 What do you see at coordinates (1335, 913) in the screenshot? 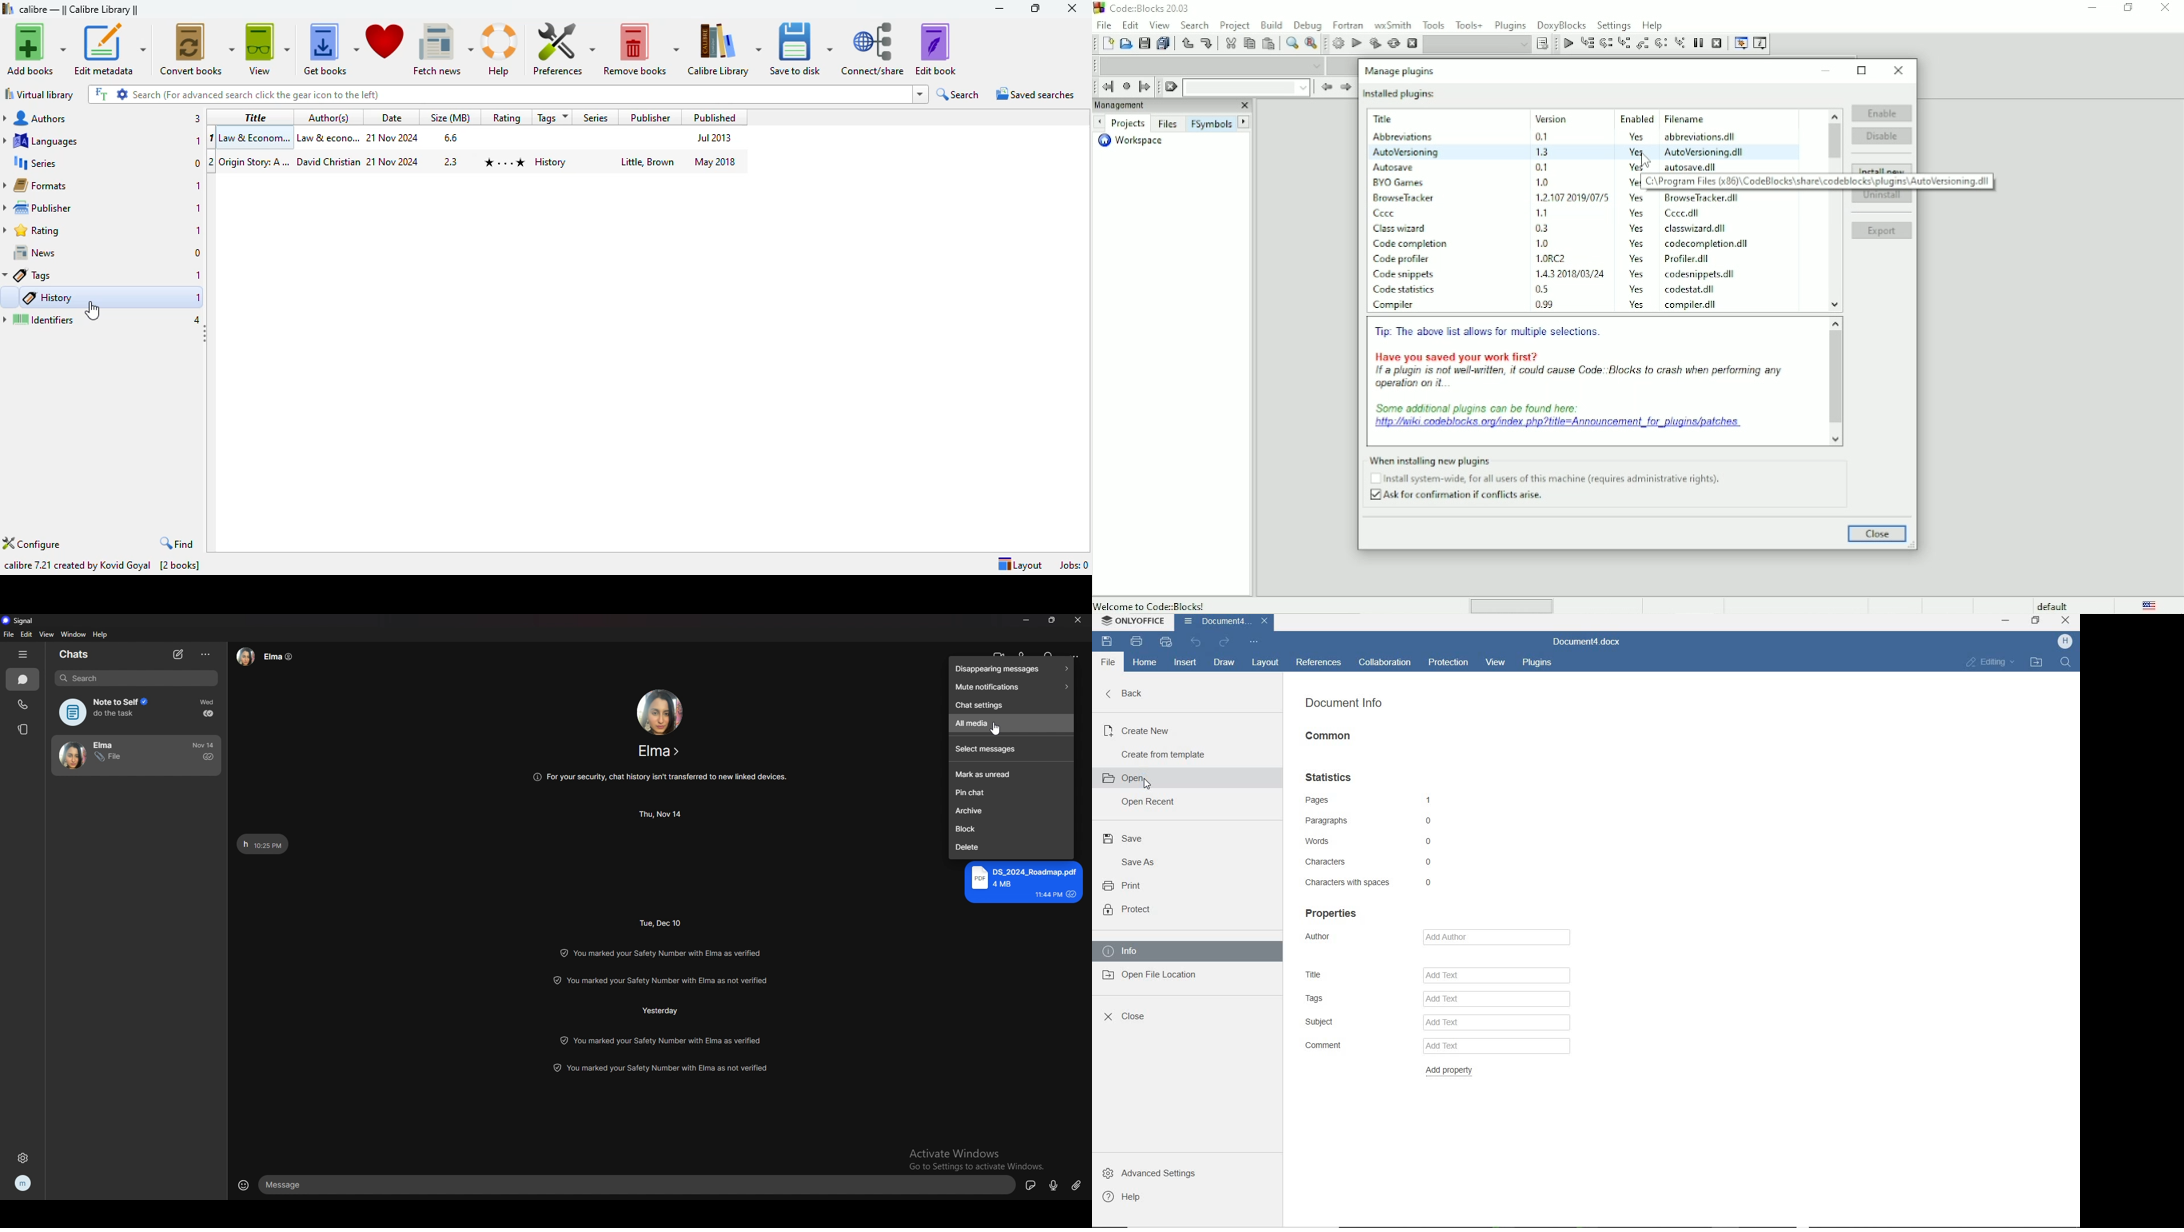
I see `properties` at bounding box center [1335, 913].